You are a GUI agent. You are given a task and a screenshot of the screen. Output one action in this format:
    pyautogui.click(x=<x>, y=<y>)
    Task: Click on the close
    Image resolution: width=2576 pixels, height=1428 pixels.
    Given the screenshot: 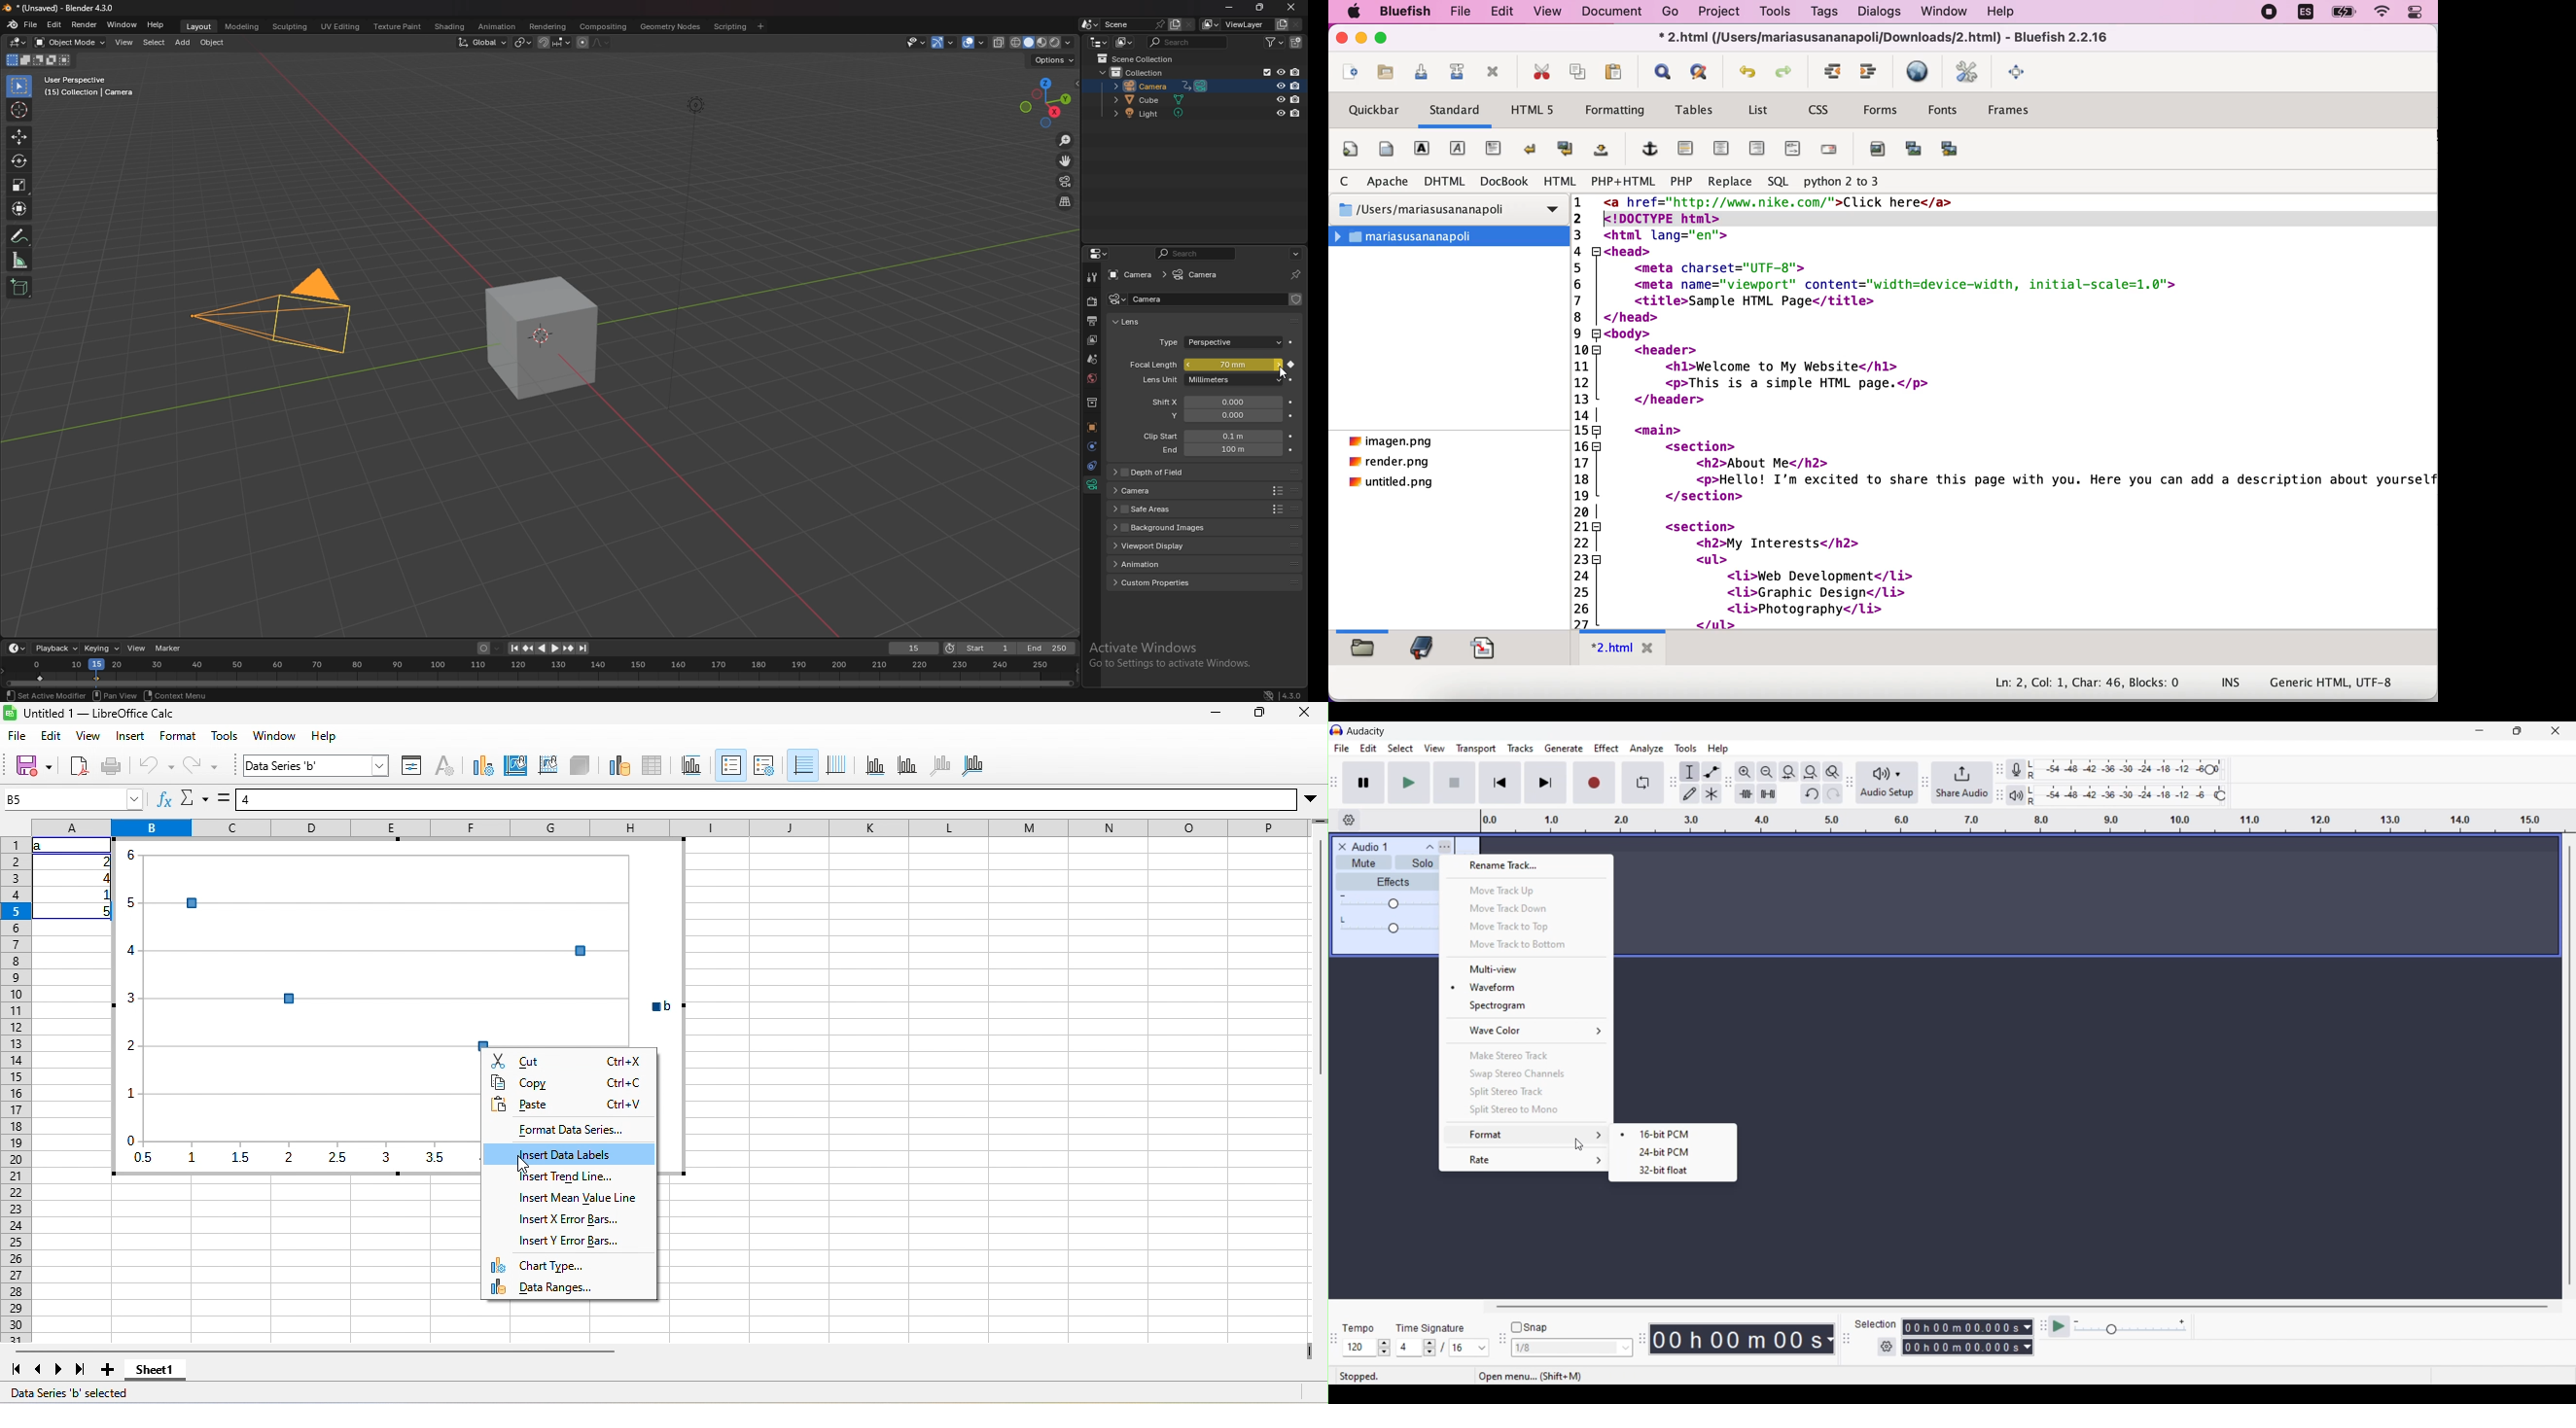 What is the action you would take?
    pyautogui.click(x=1304, y=712)
    